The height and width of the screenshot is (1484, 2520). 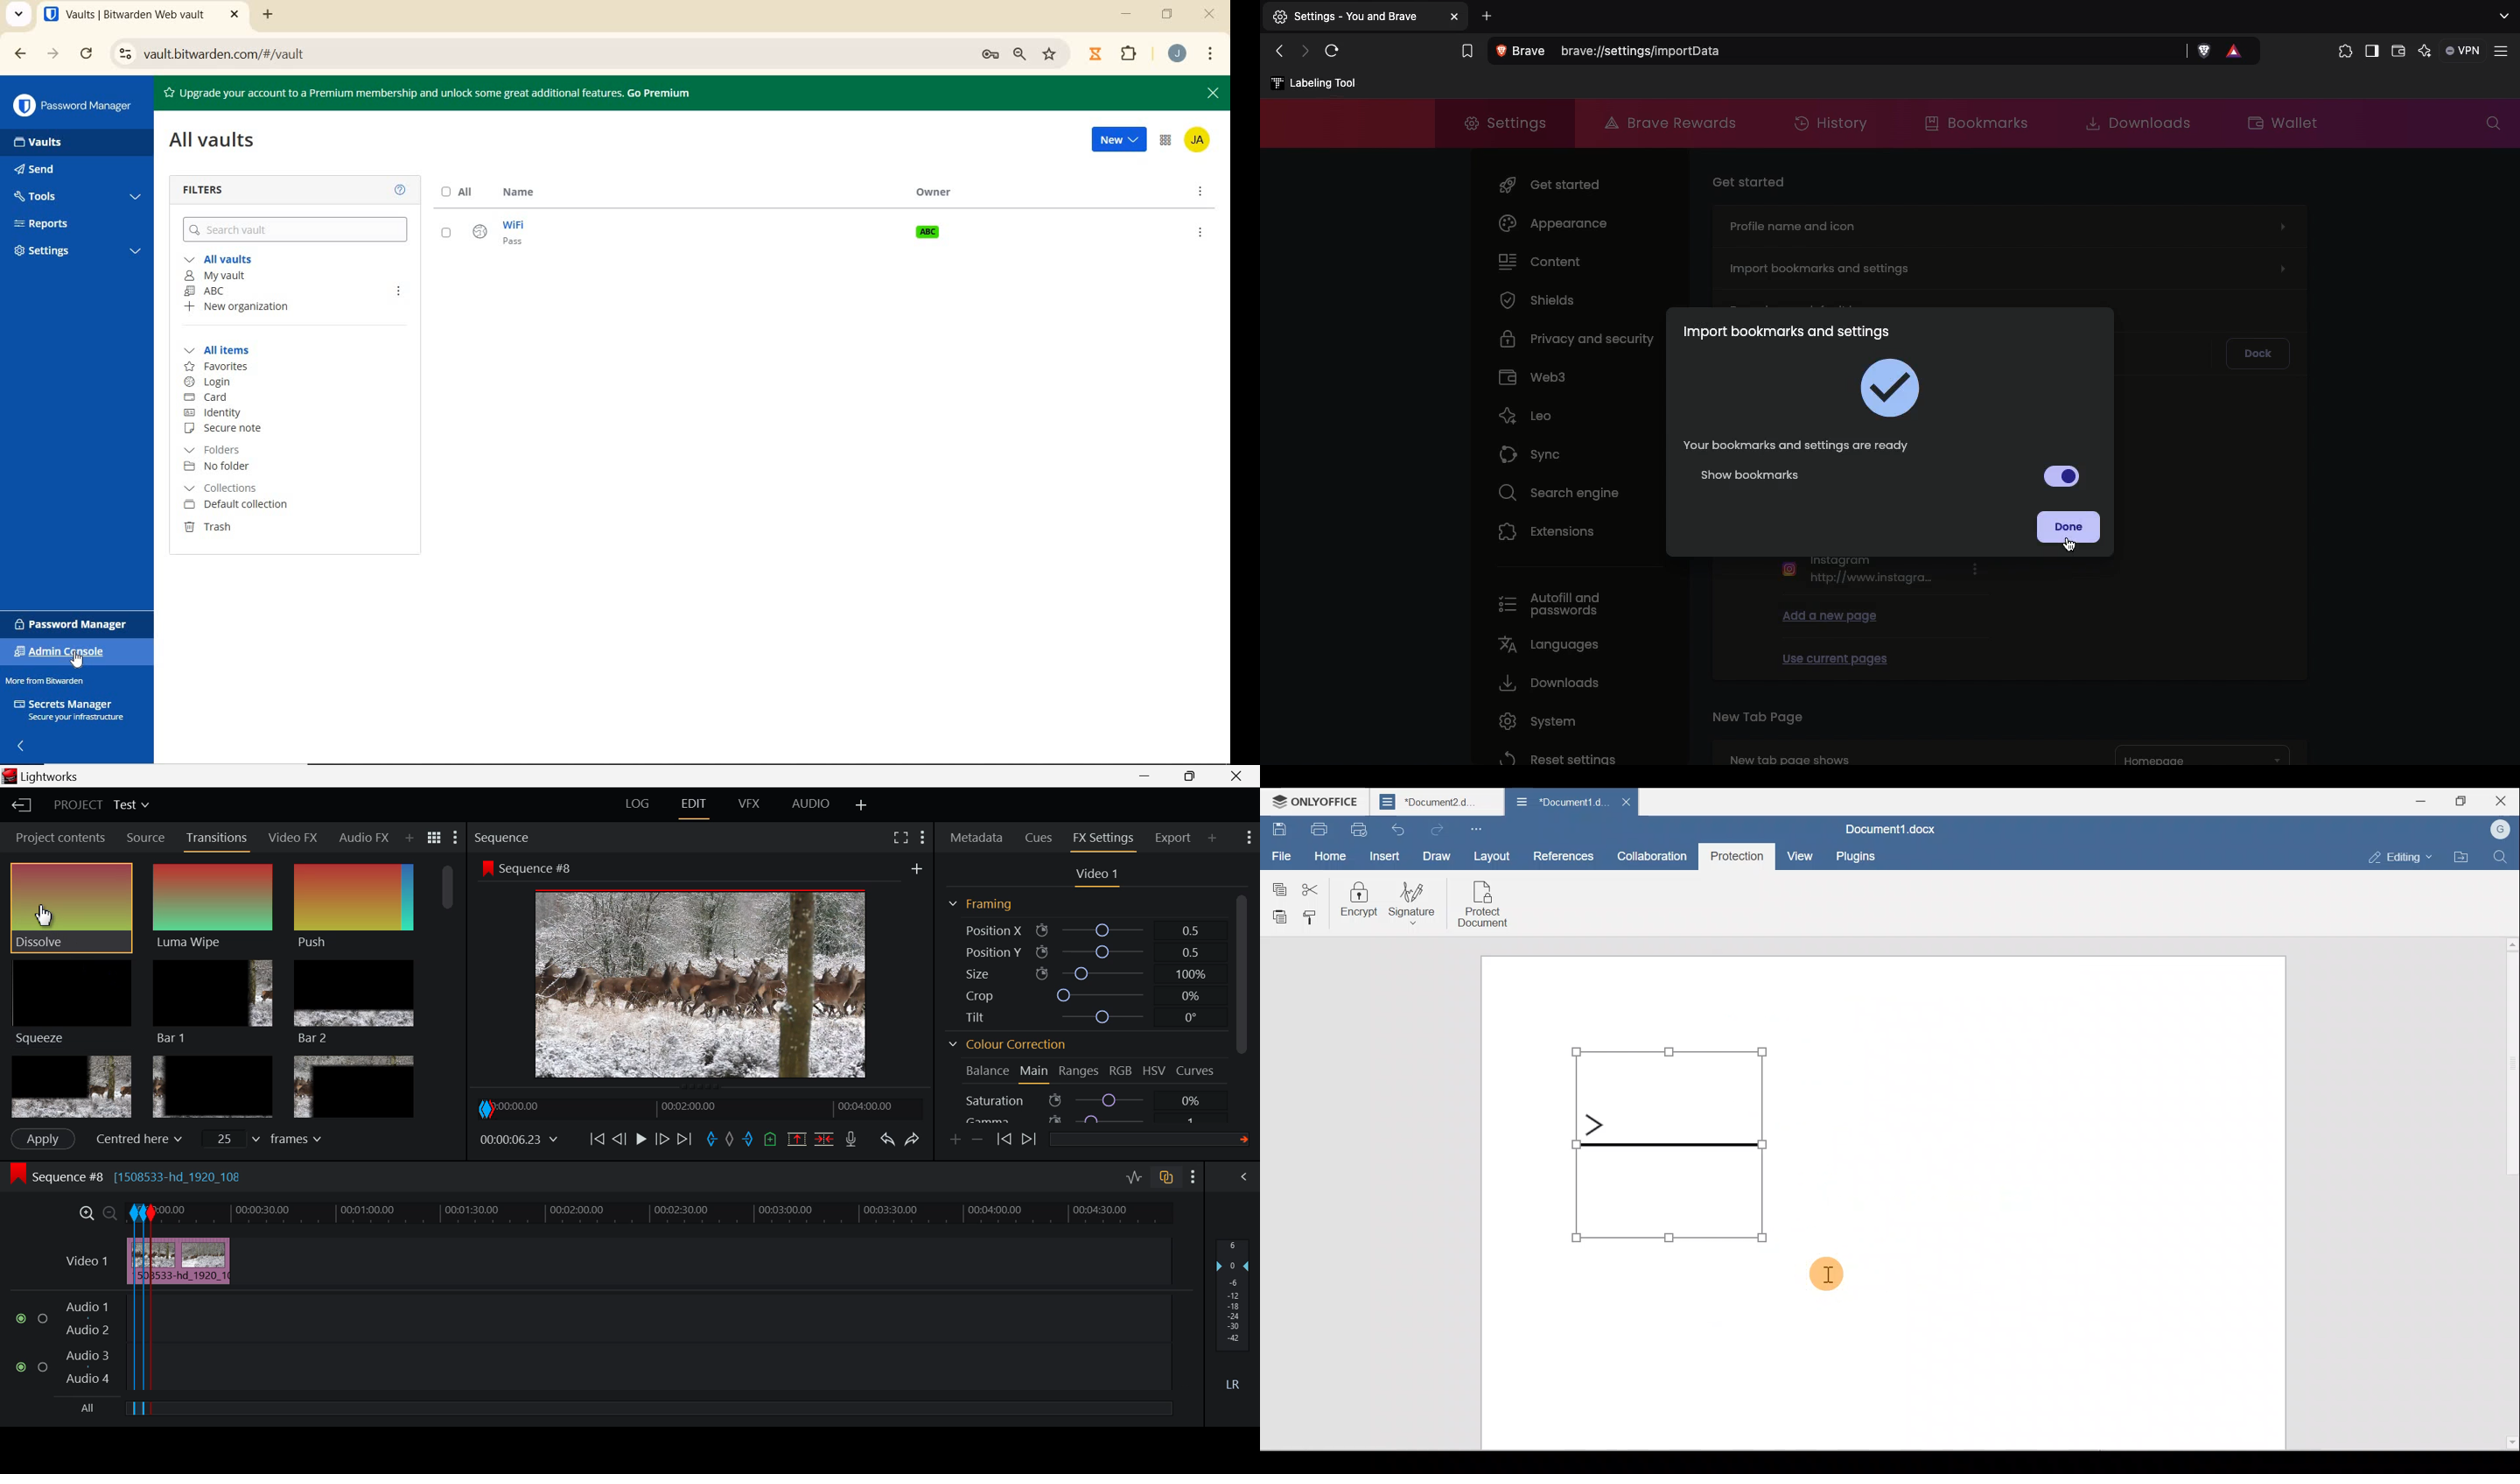 I want to click on View, so click(x=1802, y=855).